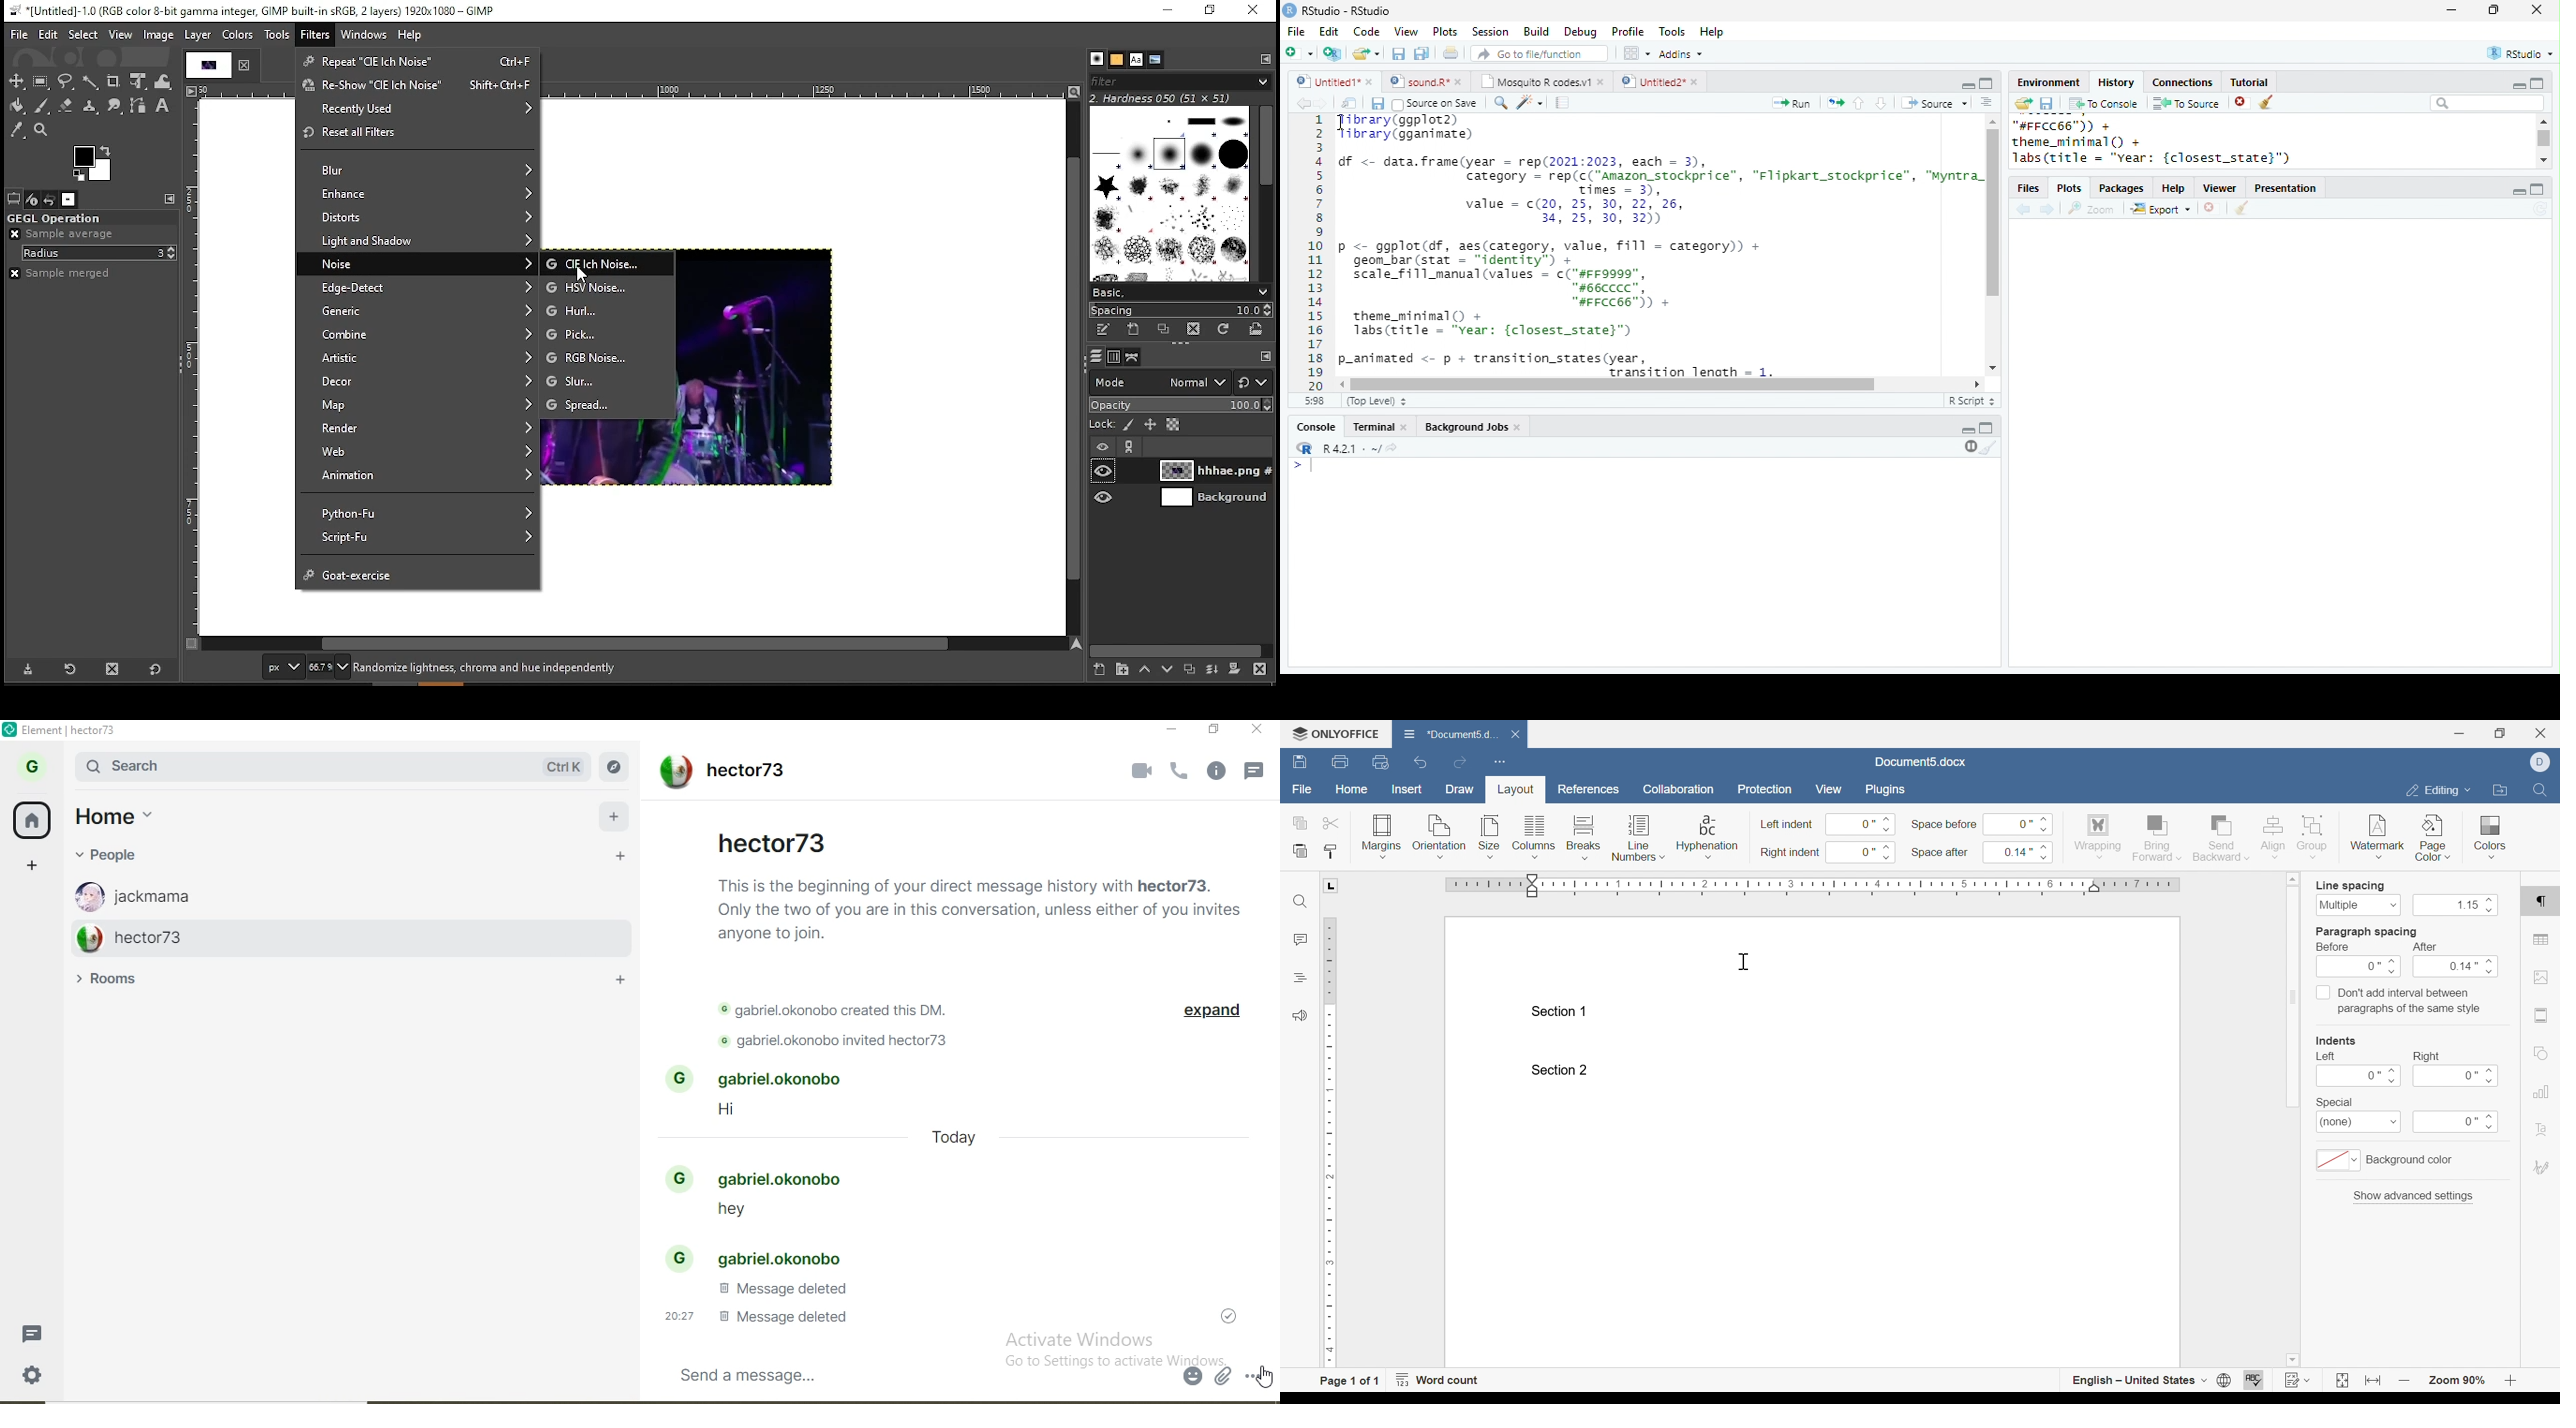 This screenshot has height=1428, width=2576. I want to click on Background Jobs, so click(1466, 427).